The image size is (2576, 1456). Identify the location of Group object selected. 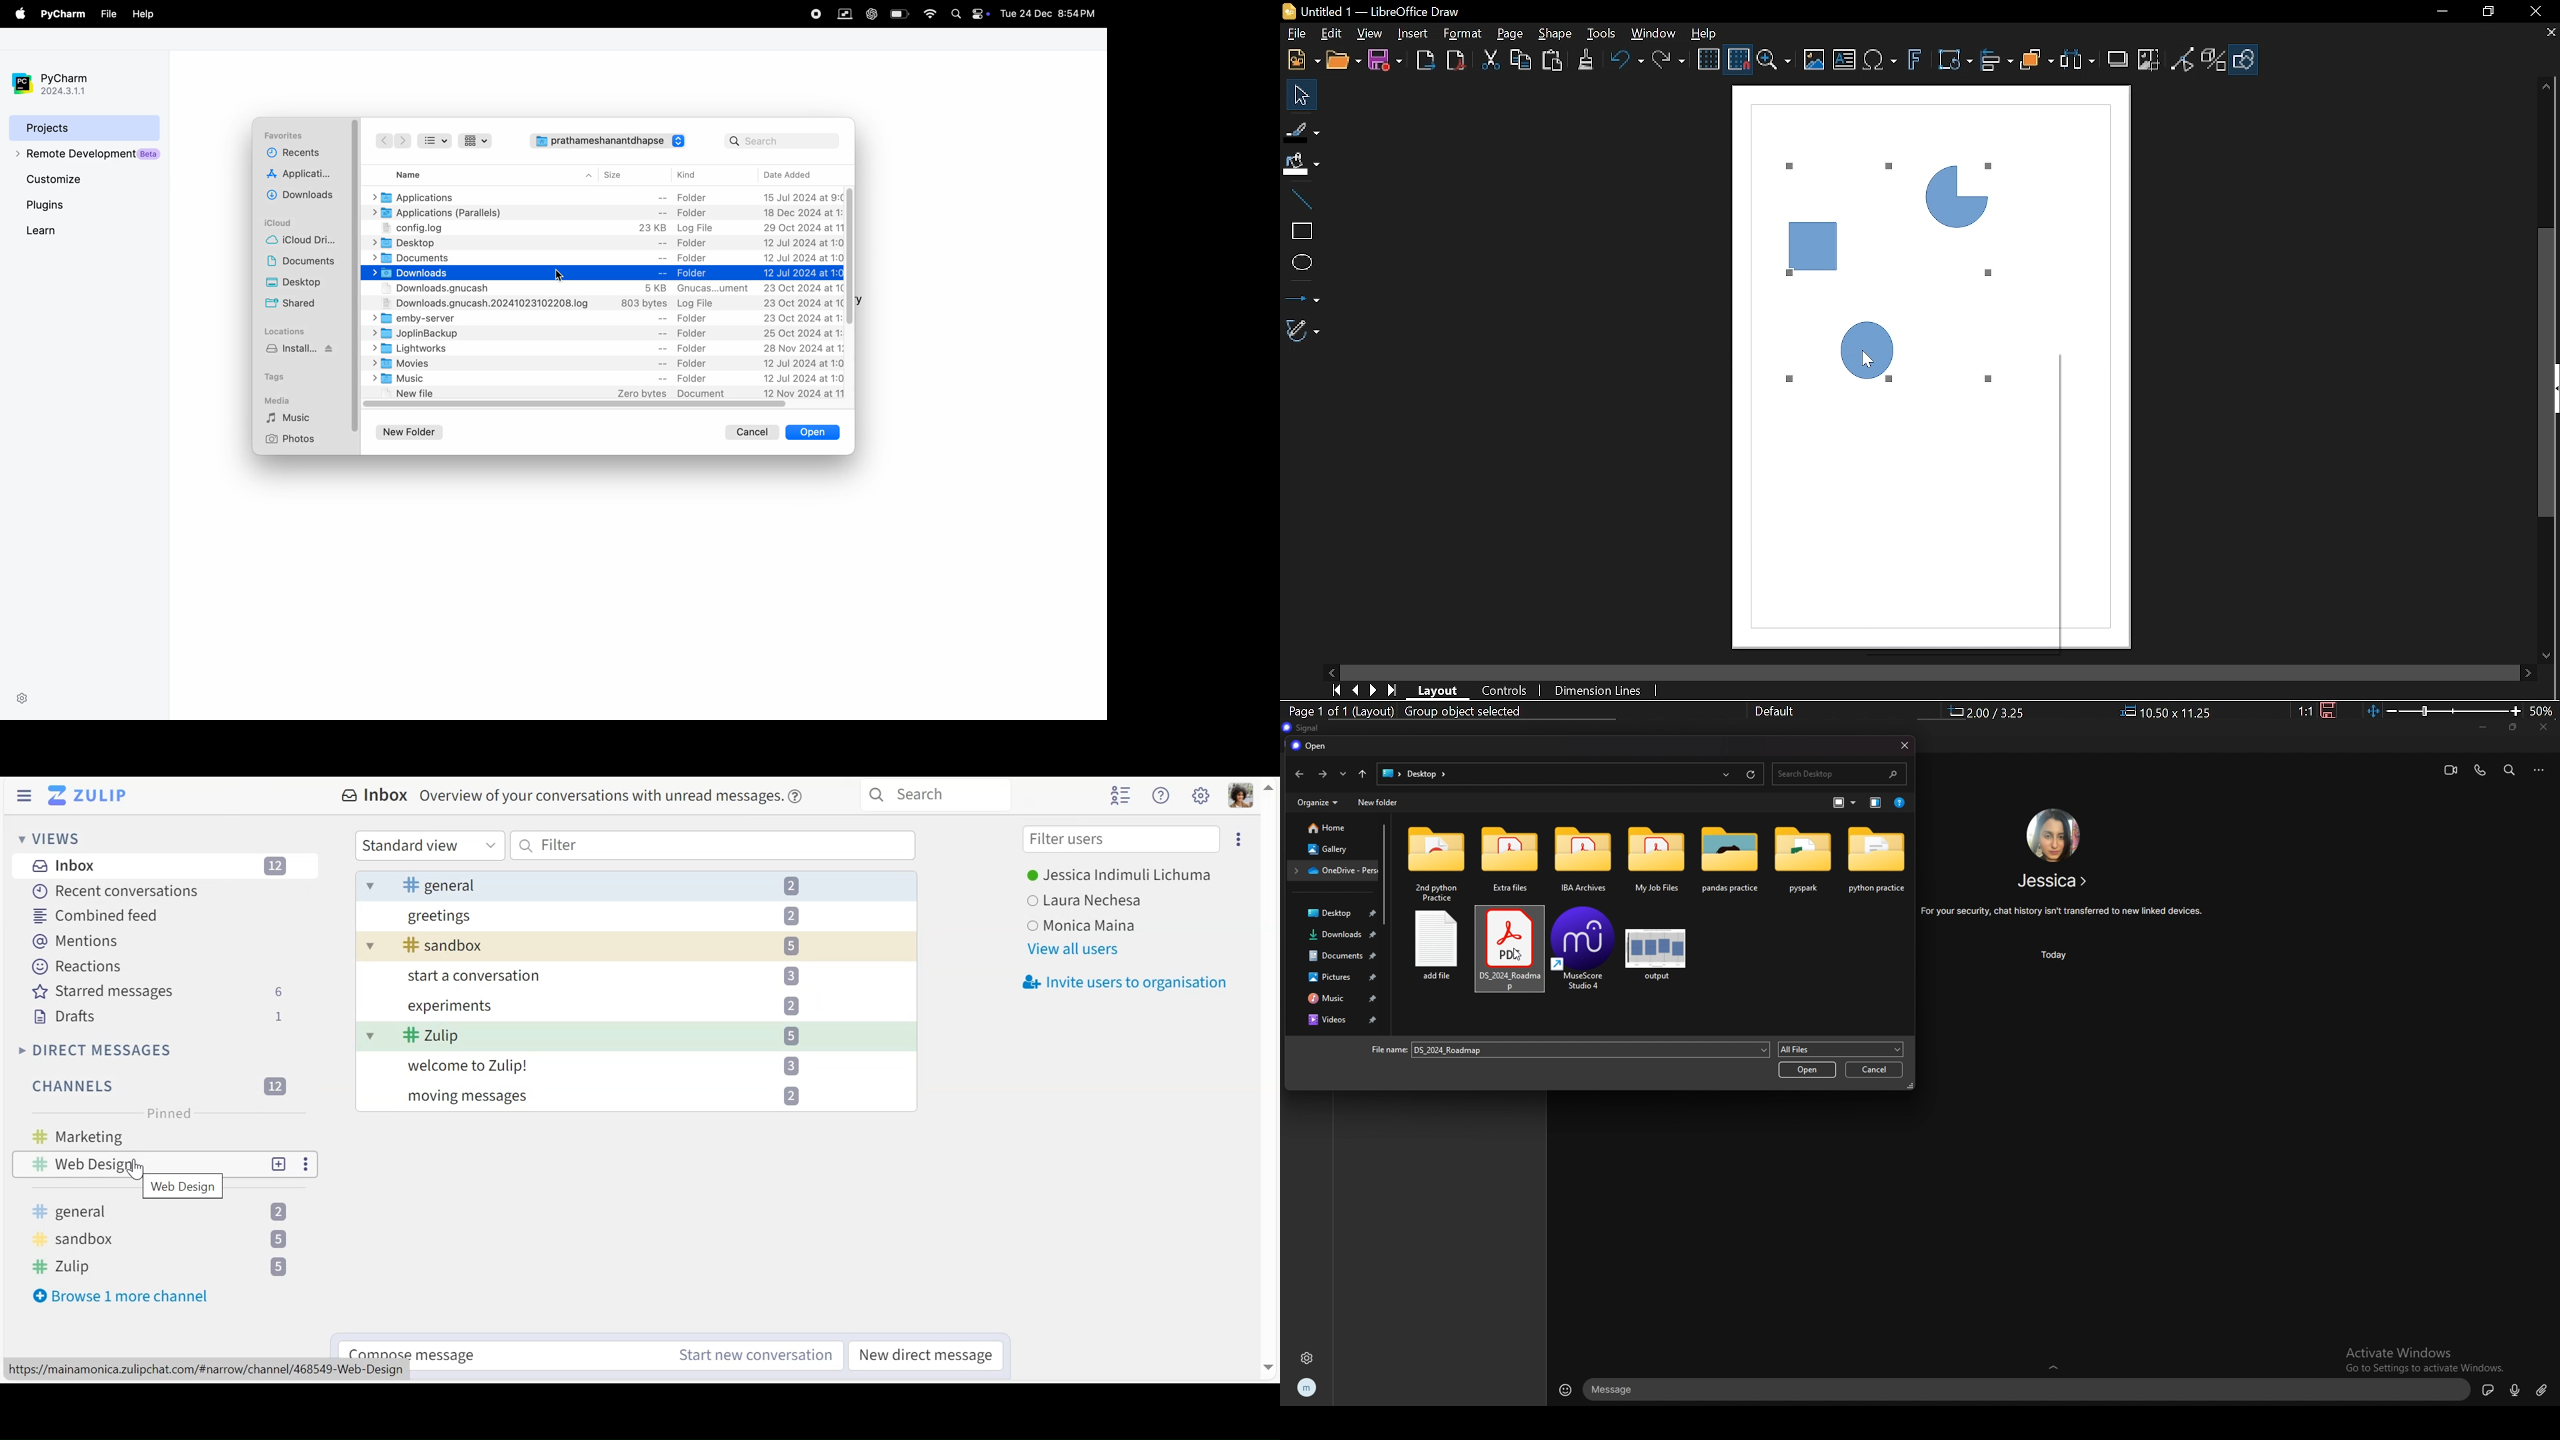
(1473, 711).